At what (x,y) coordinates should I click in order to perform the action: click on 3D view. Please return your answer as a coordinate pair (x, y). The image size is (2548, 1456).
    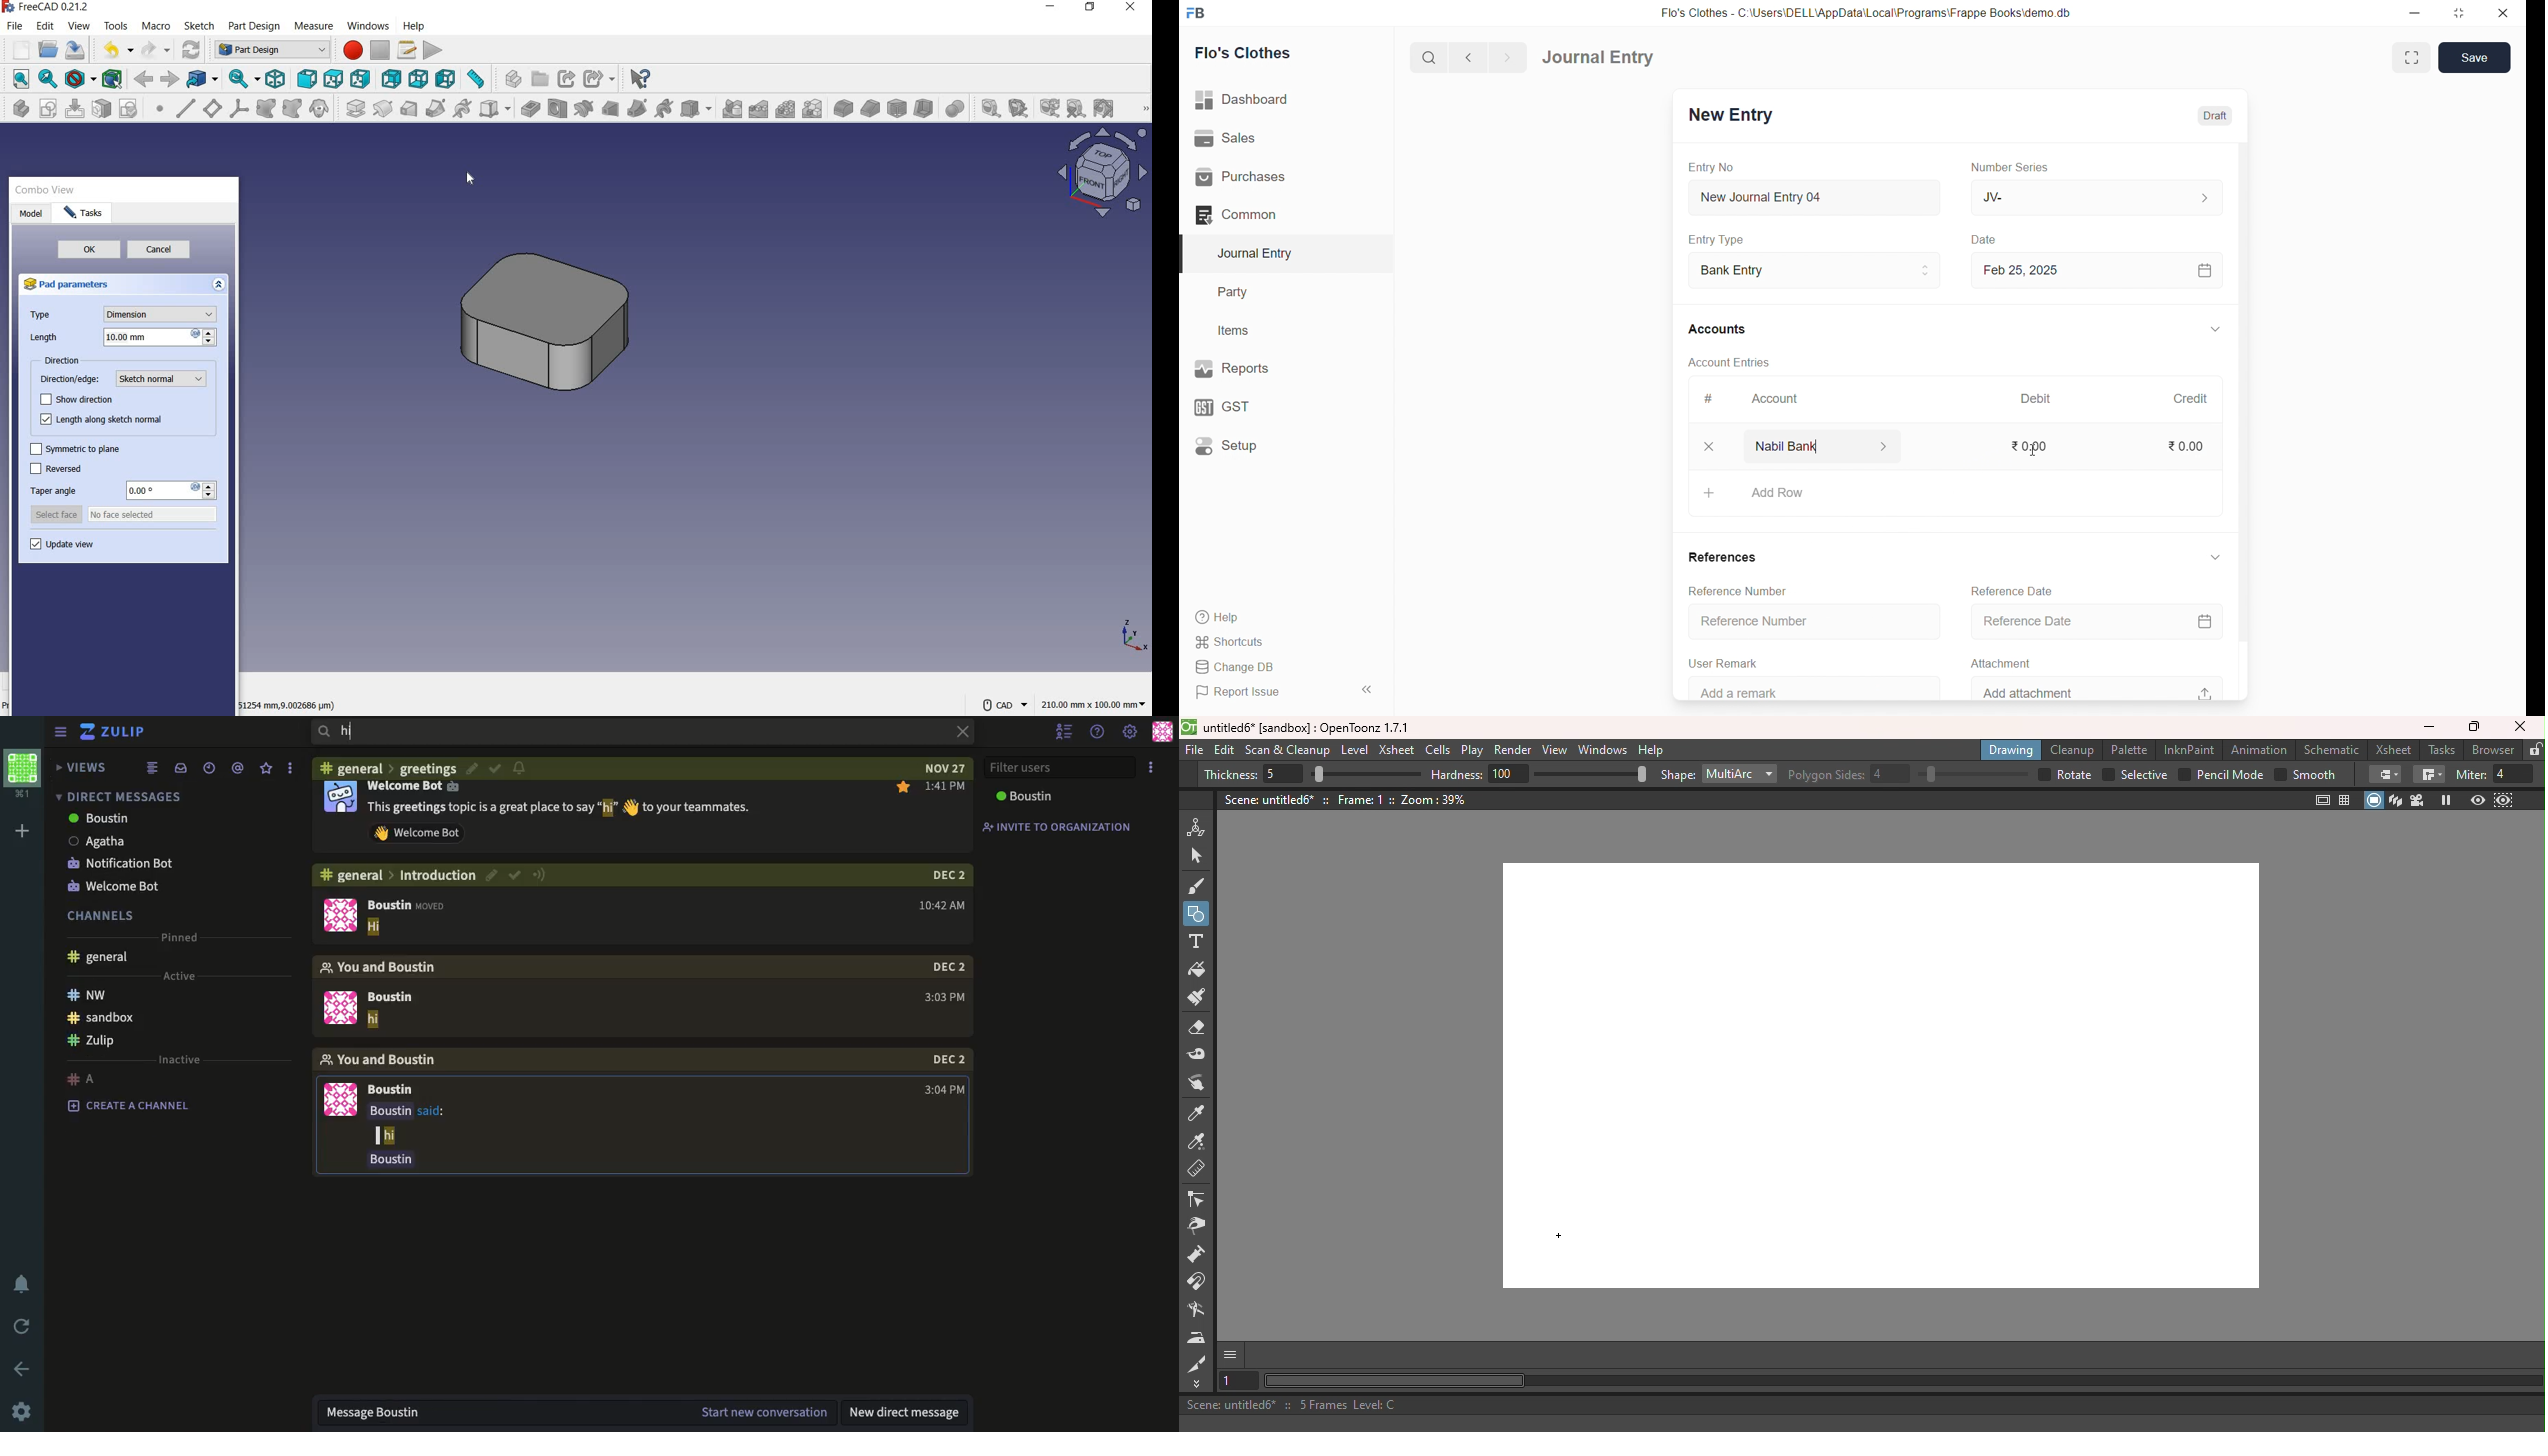
    Looking at the image, I should click on (2396, 800).